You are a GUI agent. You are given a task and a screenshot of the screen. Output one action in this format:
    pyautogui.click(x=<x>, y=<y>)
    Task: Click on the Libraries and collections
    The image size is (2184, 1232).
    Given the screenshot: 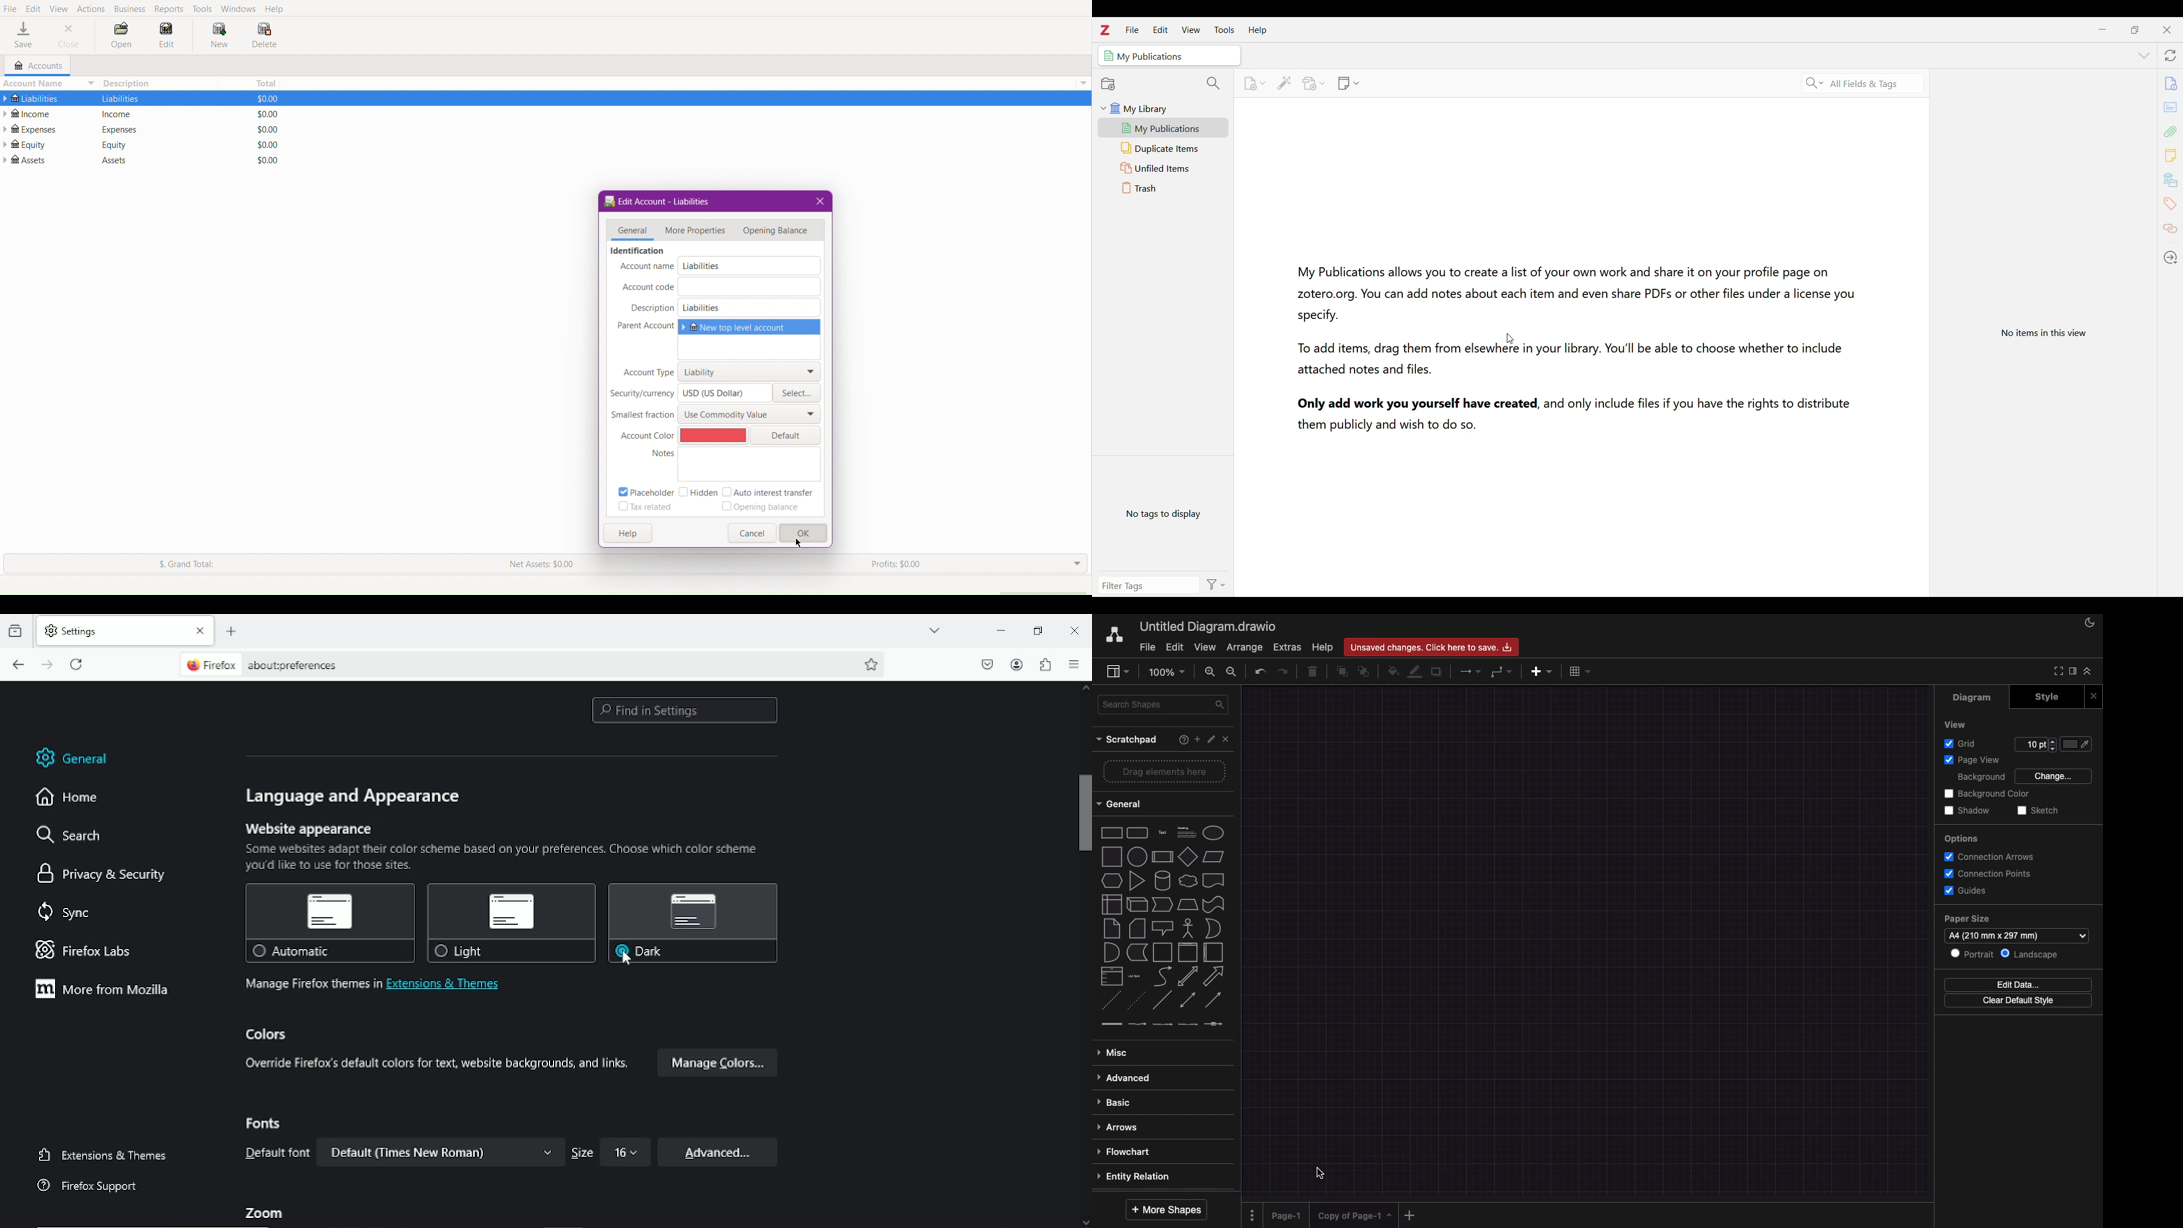 What is the action you would take?
    pyautogui.click(x=2170, y=179)
    